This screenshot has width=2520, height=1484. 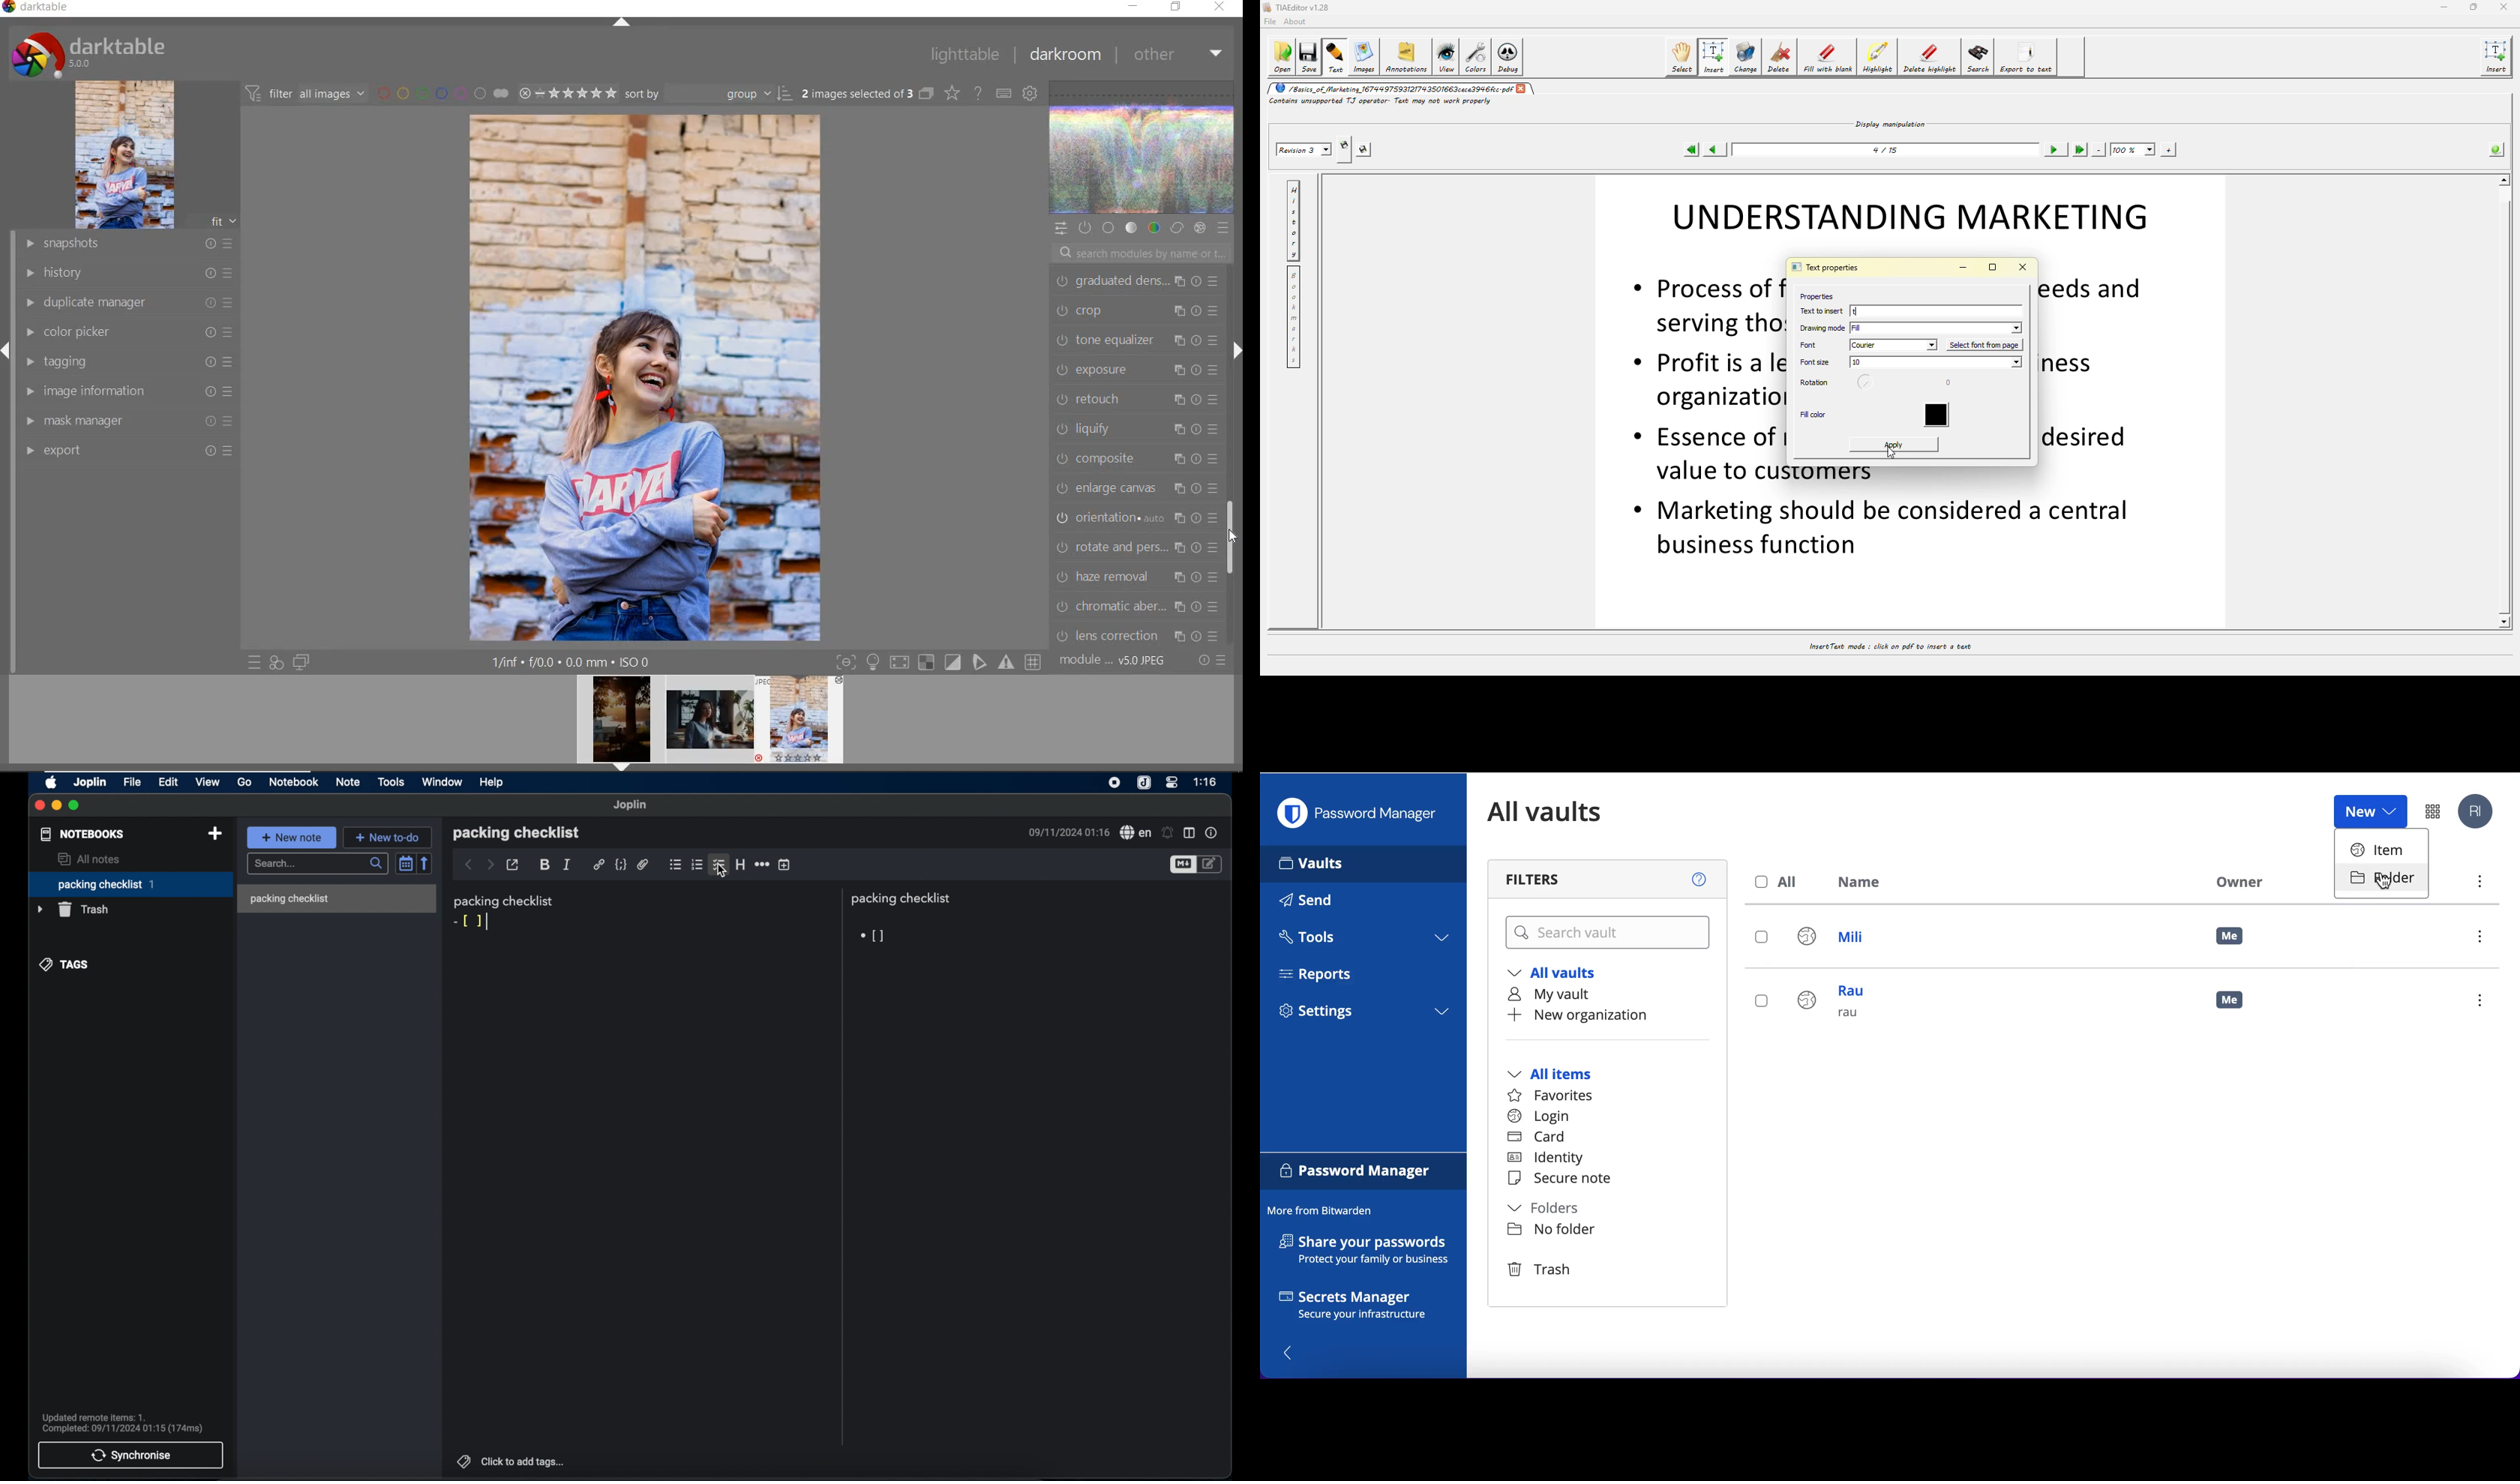 What do you see at coordinates (388, 837) in the screenshot?
I see `new to do` at bounding box center [388, 837].